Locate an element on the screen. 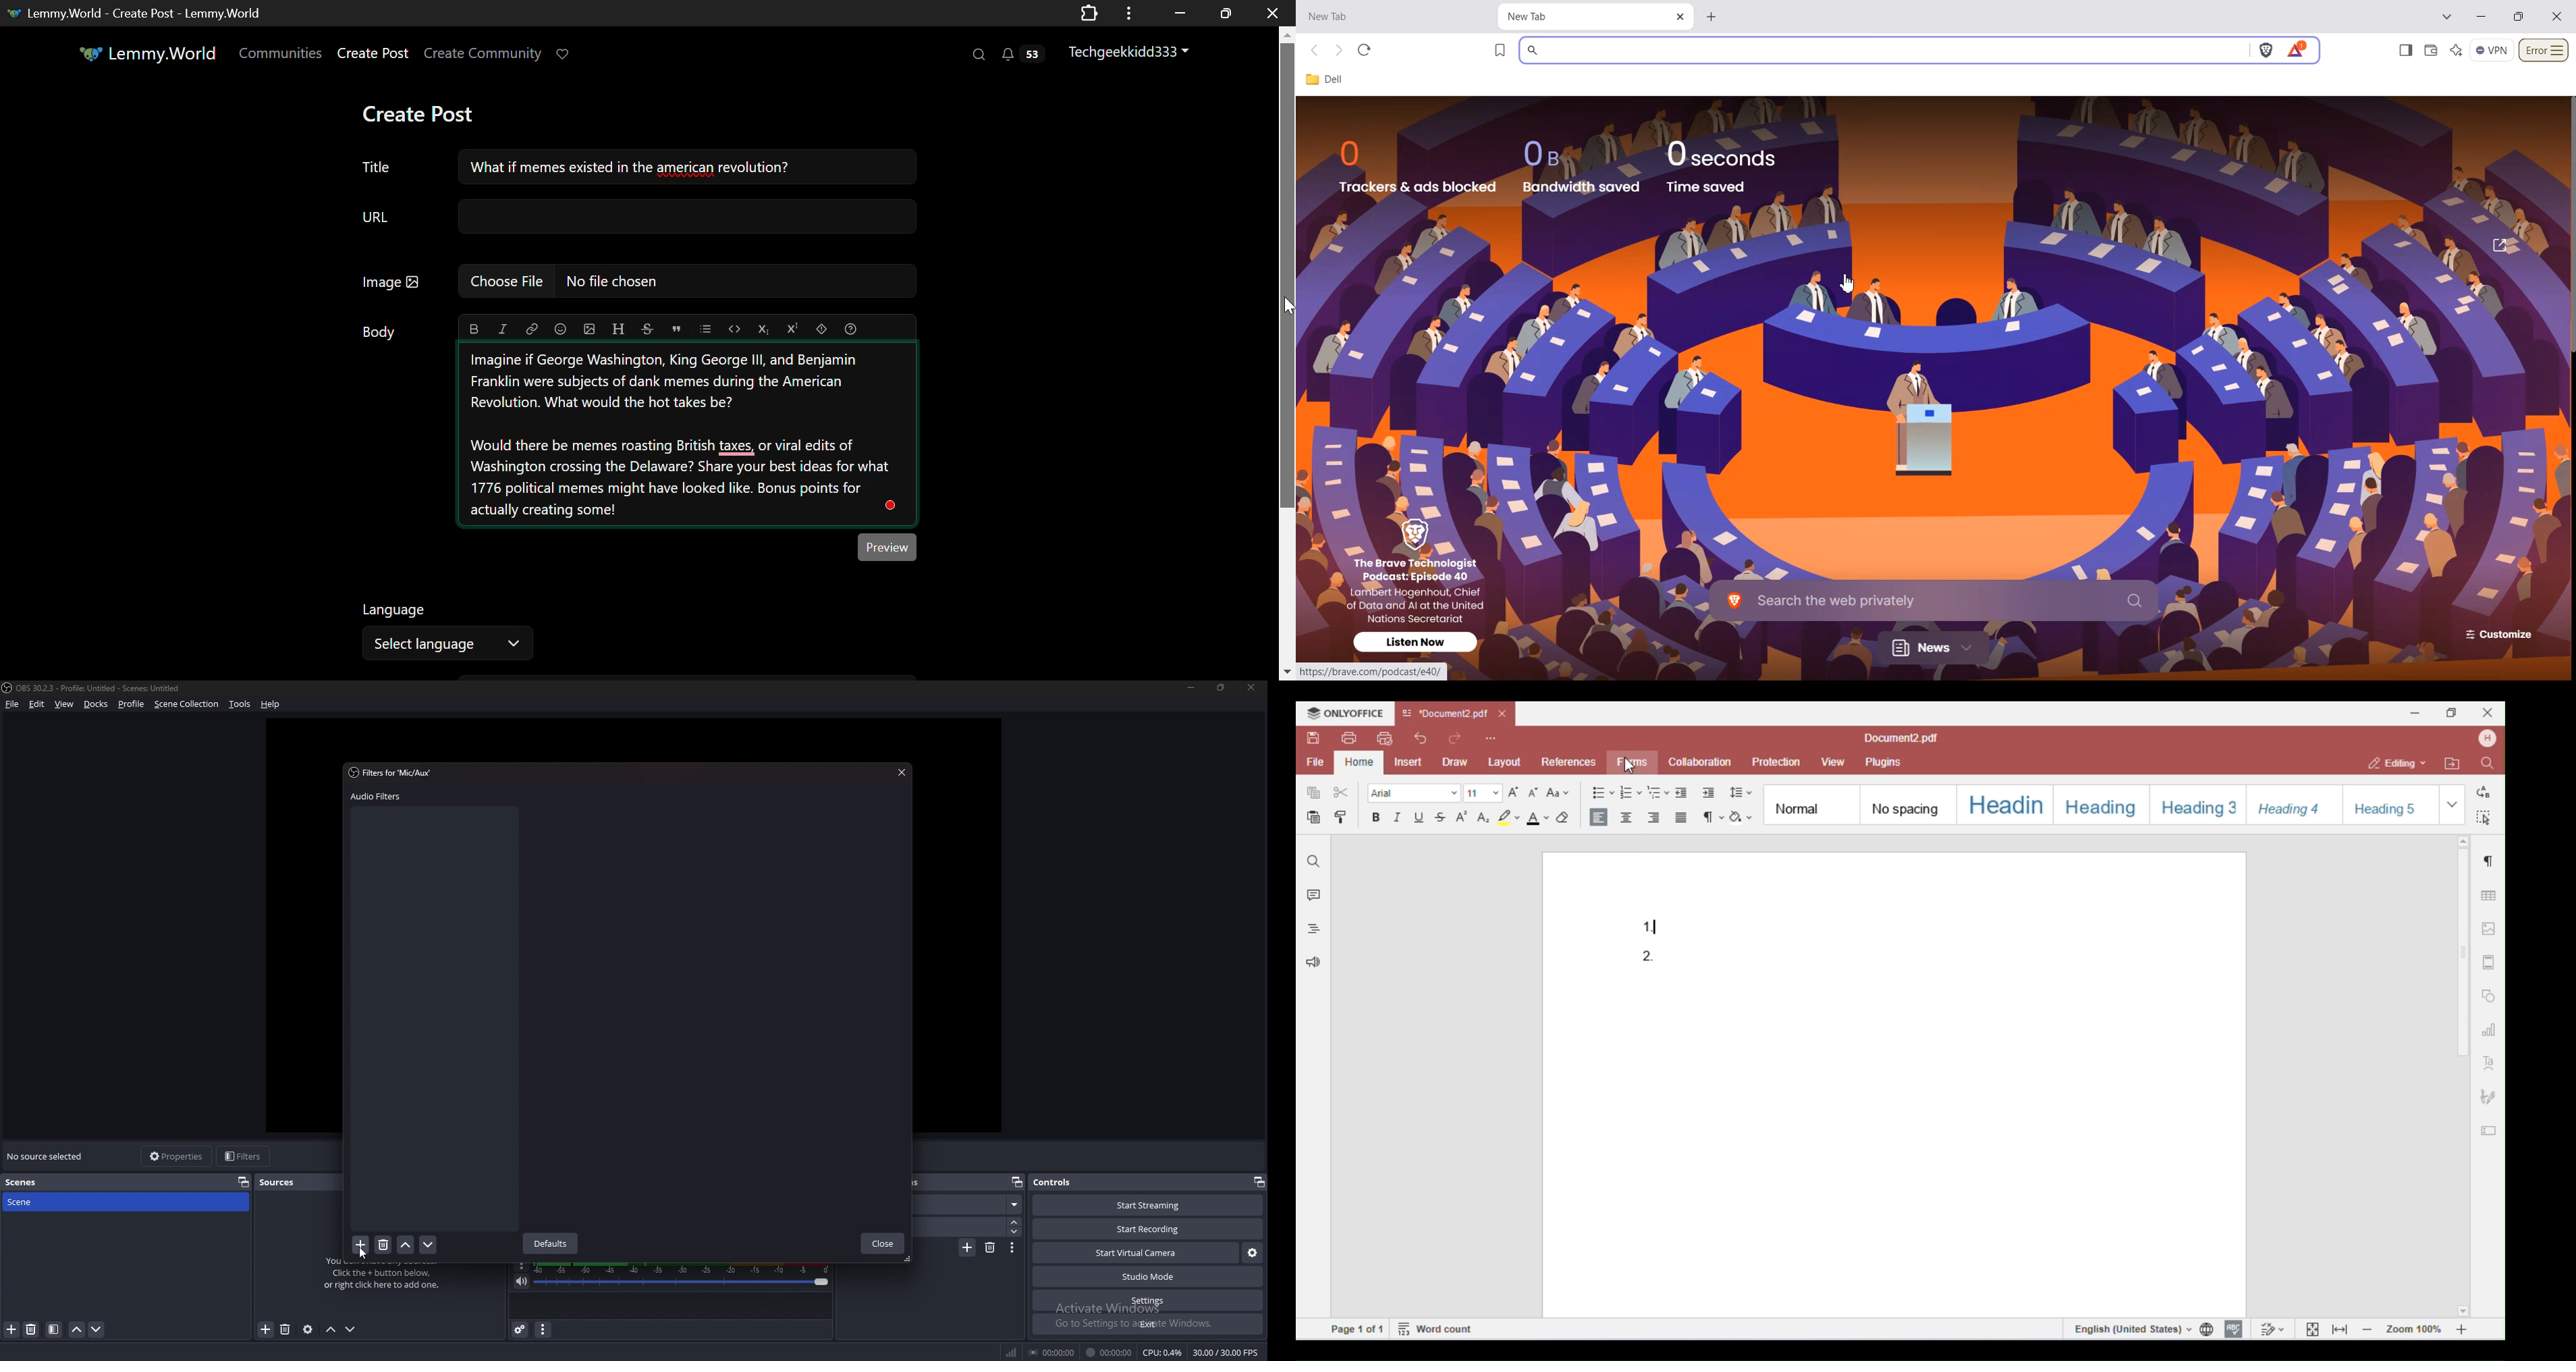 The height and width of the screenshot is (1372, 2576). view is located at coordinates (64, 704).